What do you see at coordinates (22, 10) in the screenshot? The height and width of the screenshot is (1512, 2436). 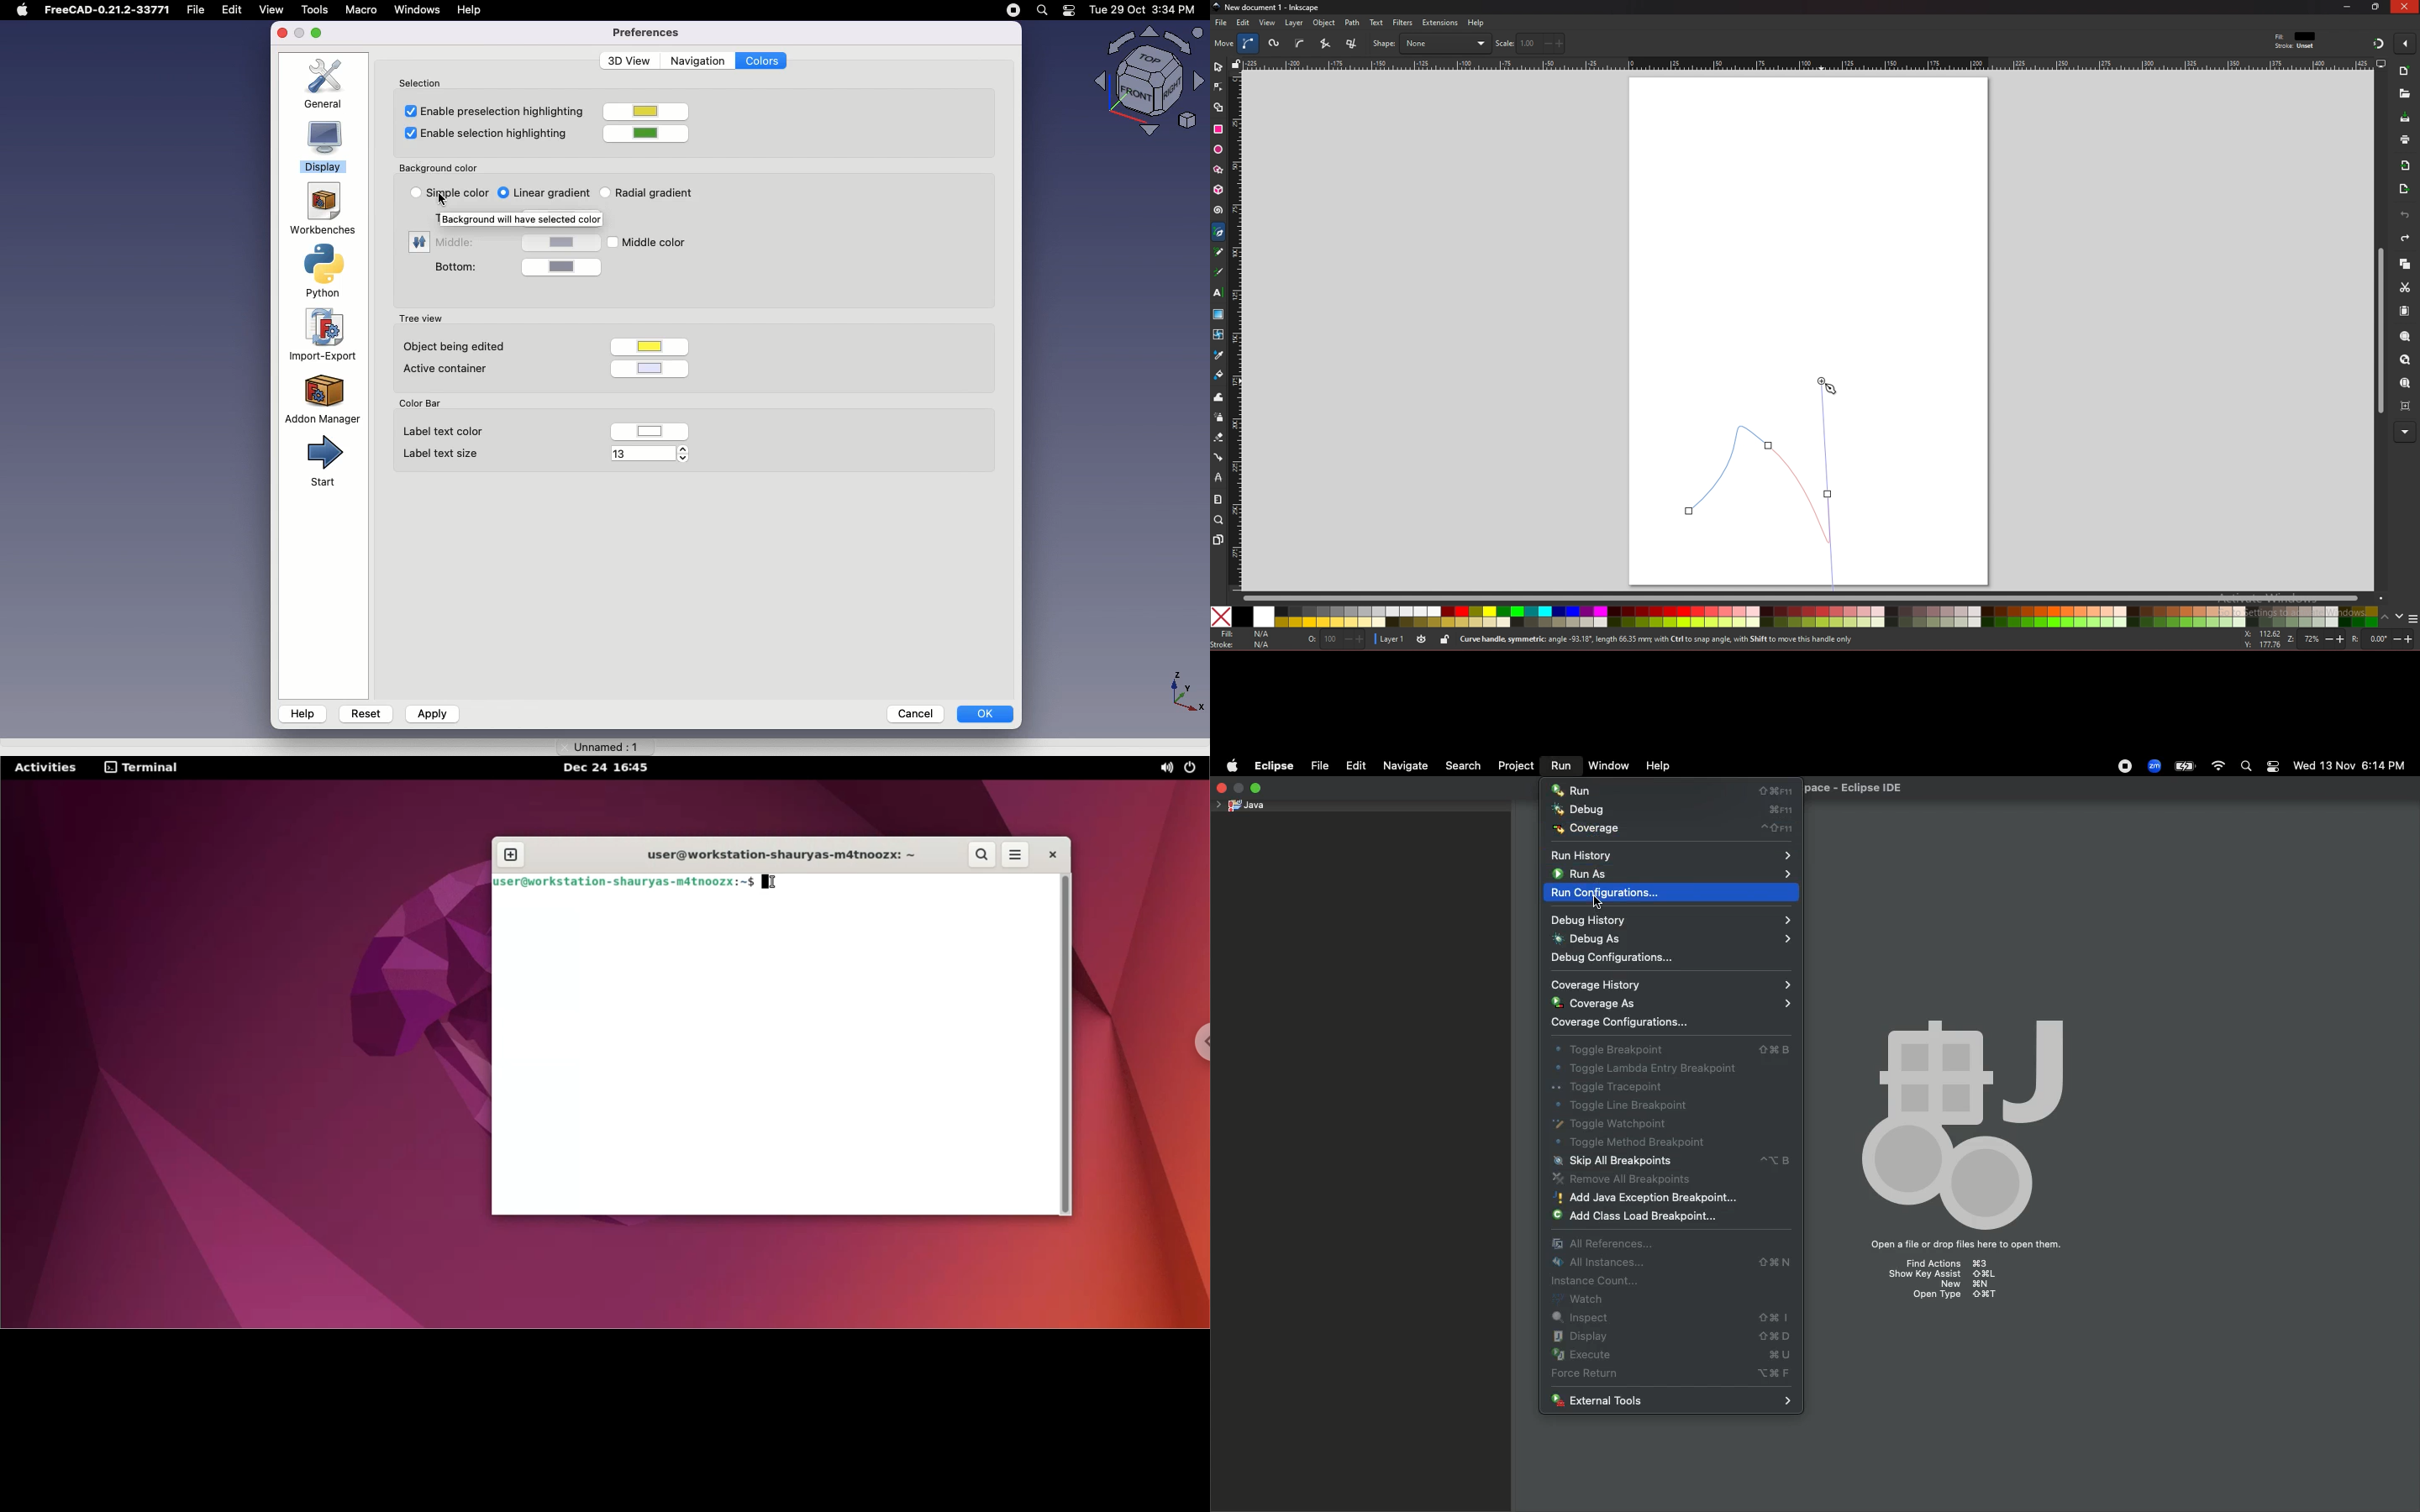 I see `Apple Logo` at bounding box center [22, 10].